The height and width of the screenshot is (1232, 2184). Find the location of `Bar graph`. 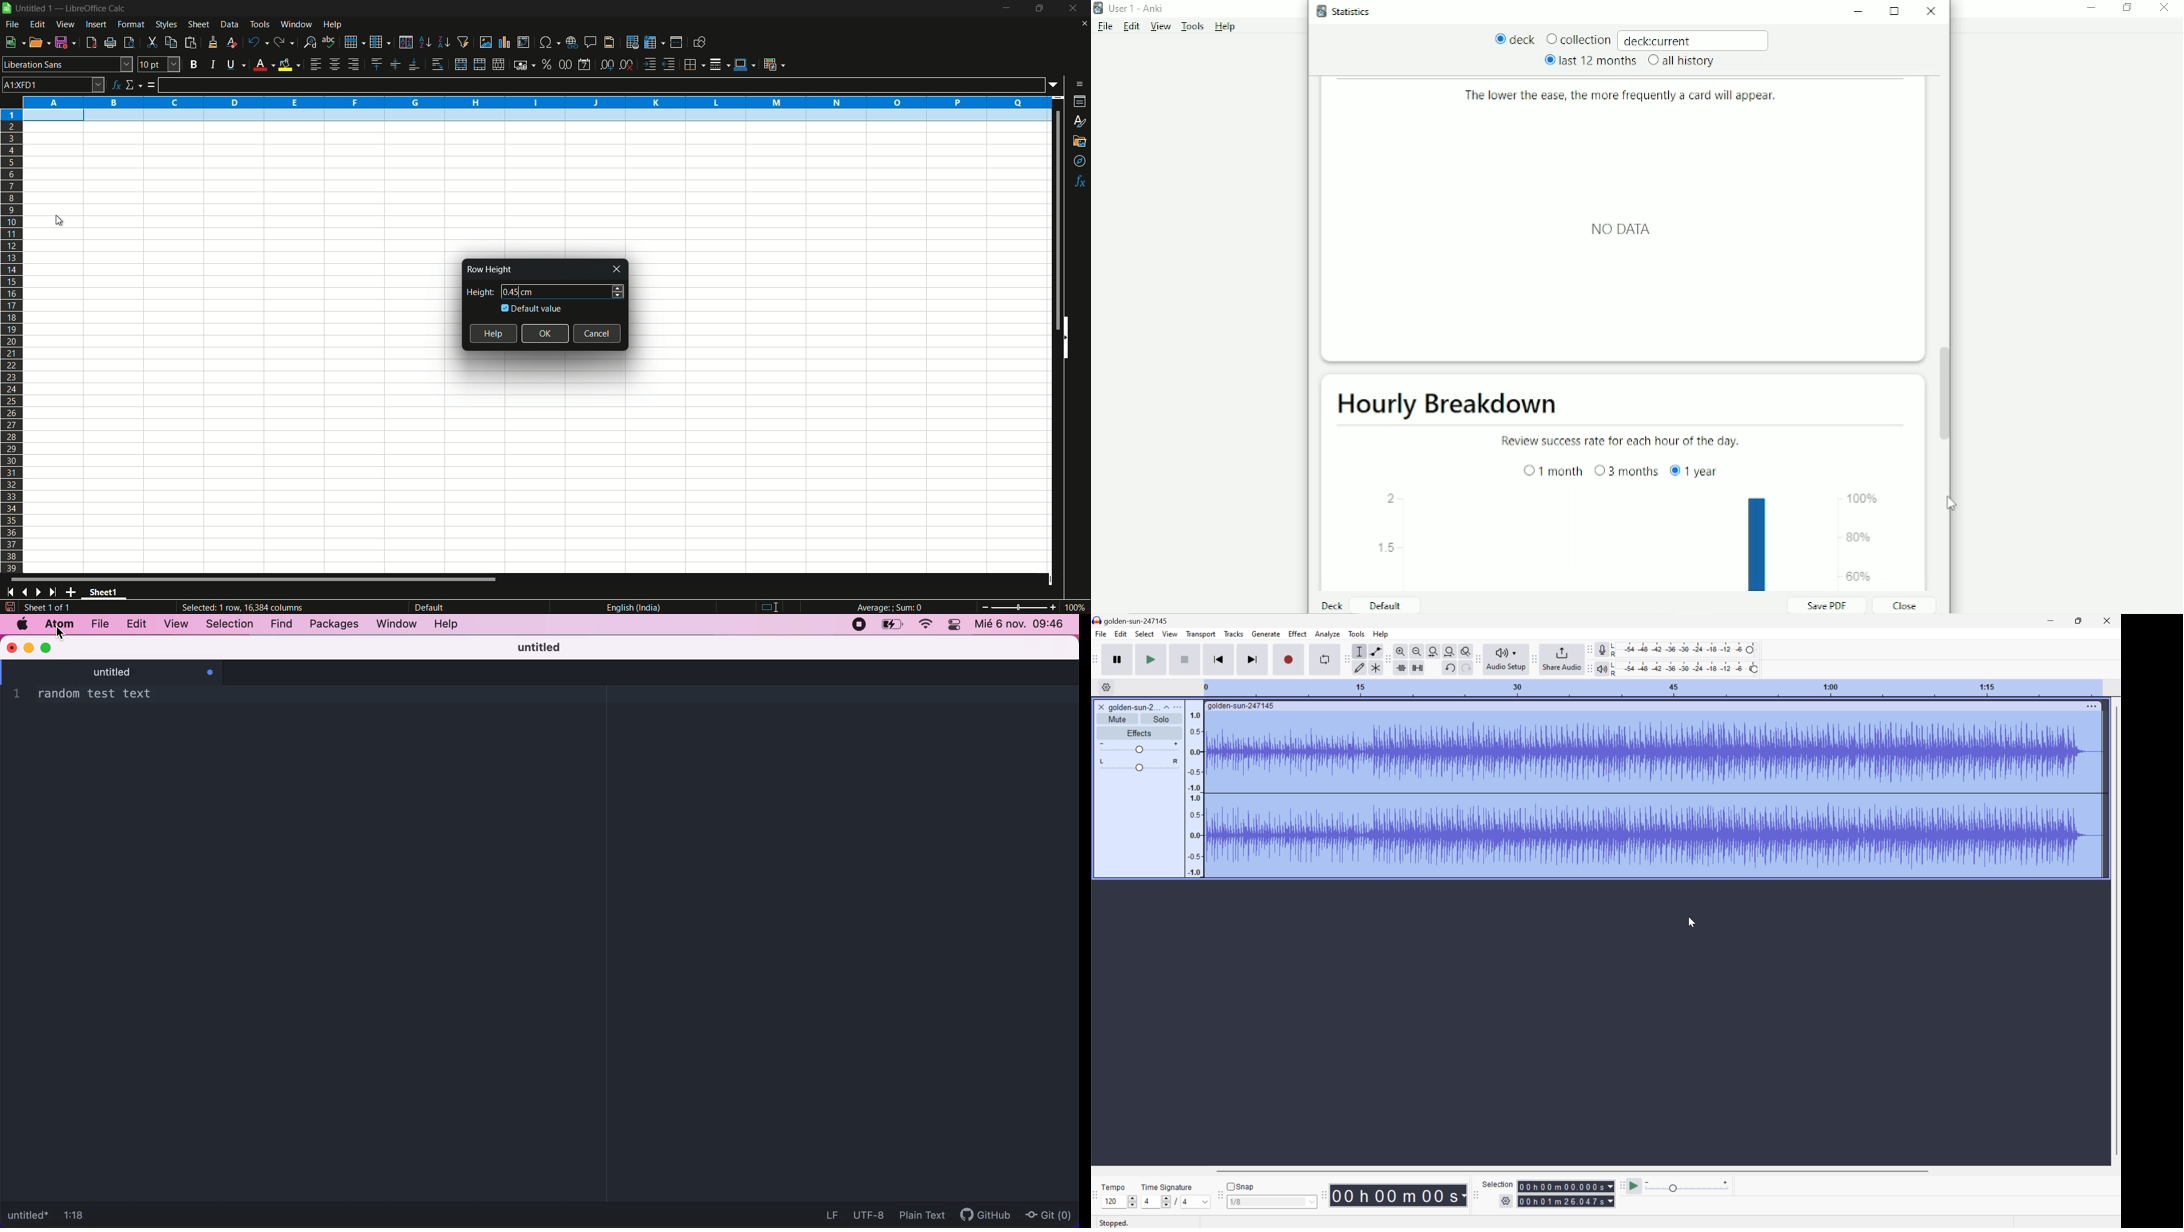

Bar graph is located at coordinates (1646, 540).